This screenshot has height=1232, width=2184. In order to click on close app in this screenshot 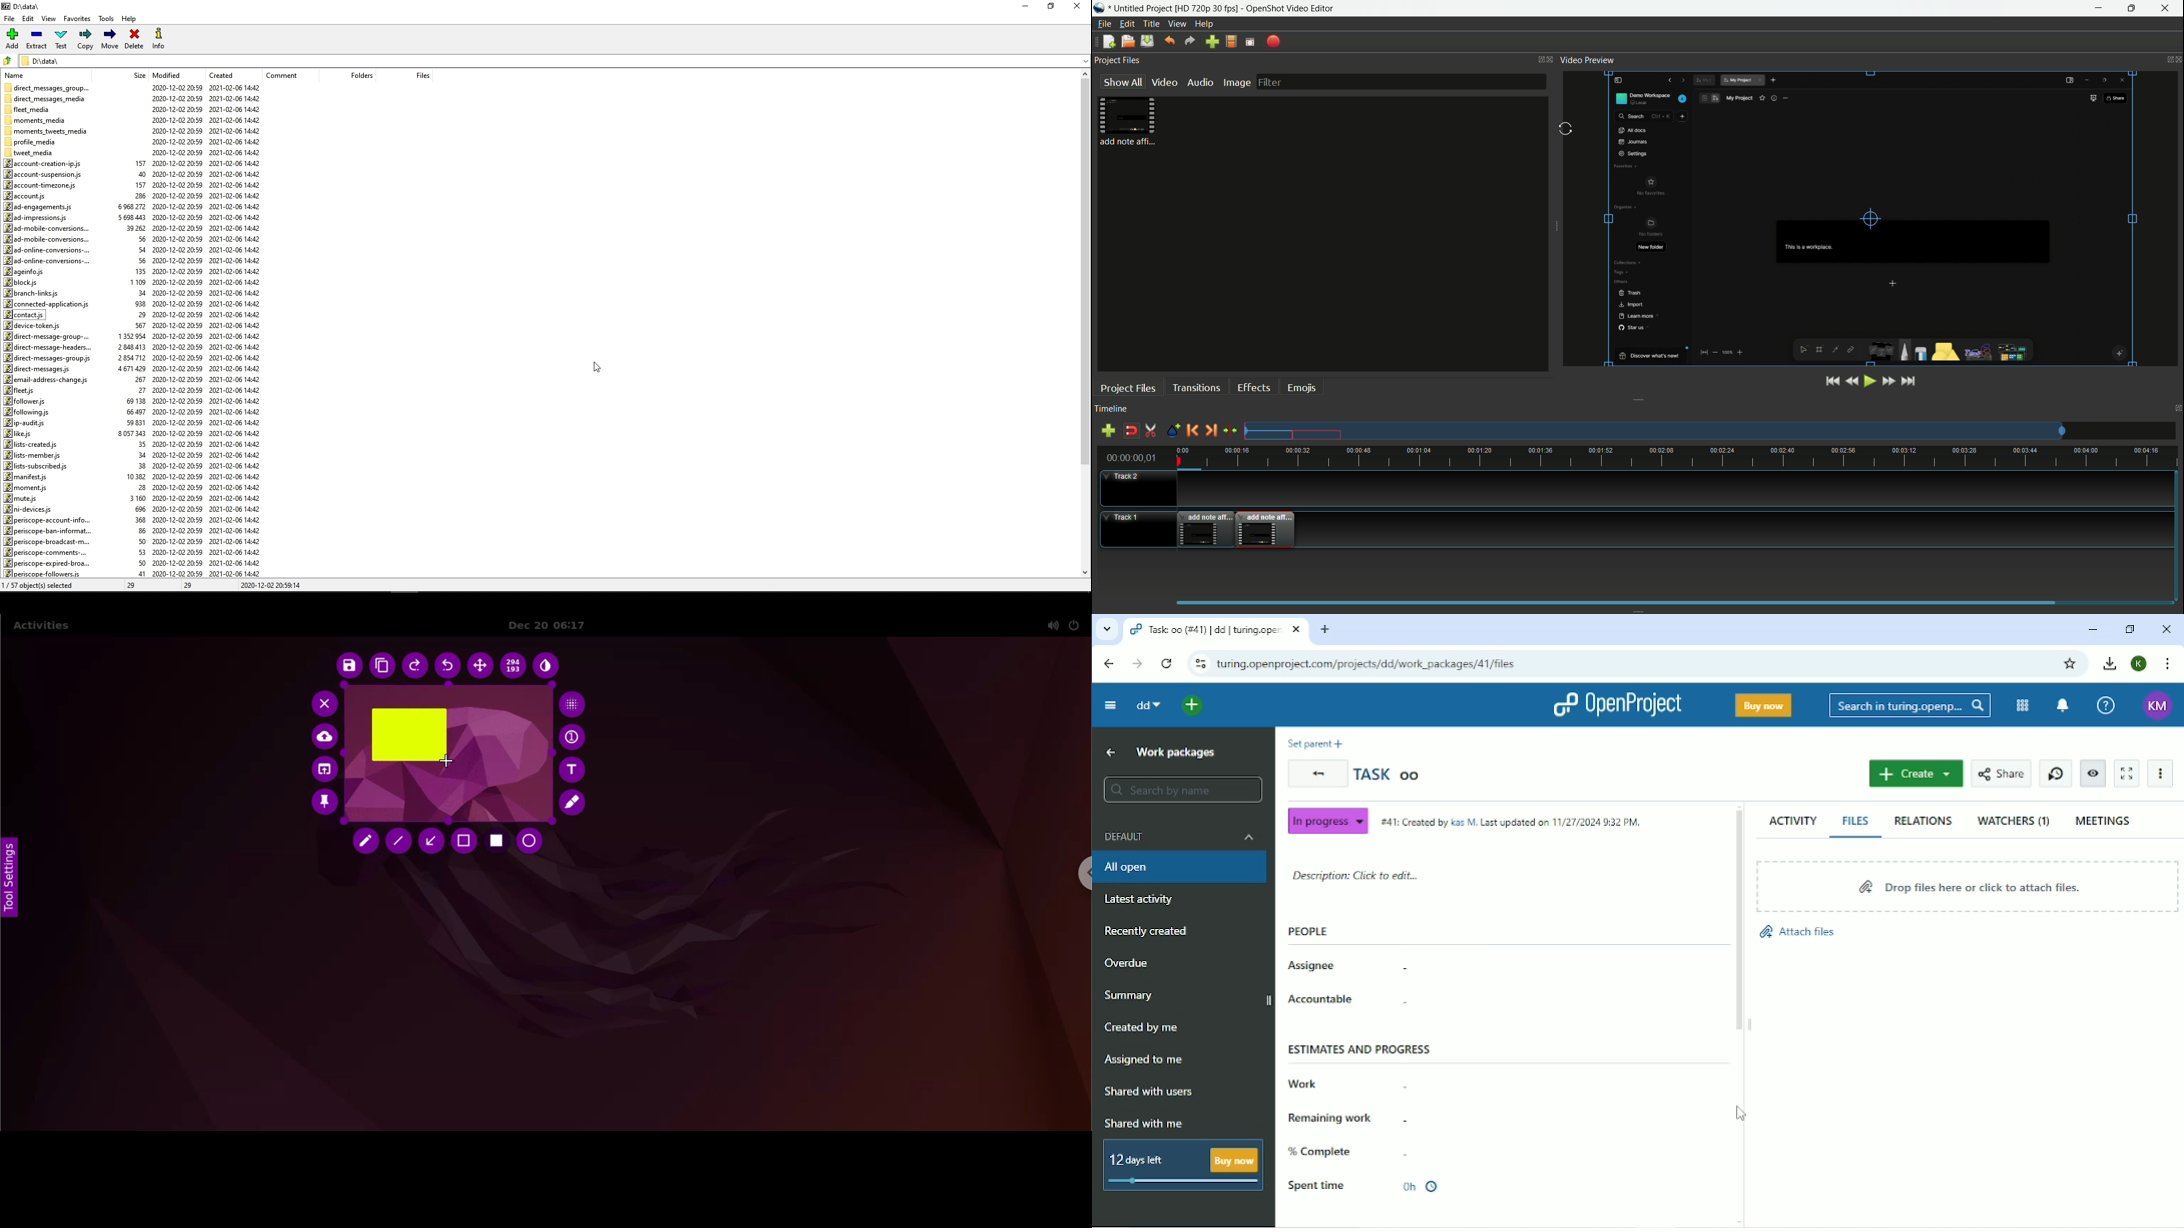, I will do `click(2167, 9)`.